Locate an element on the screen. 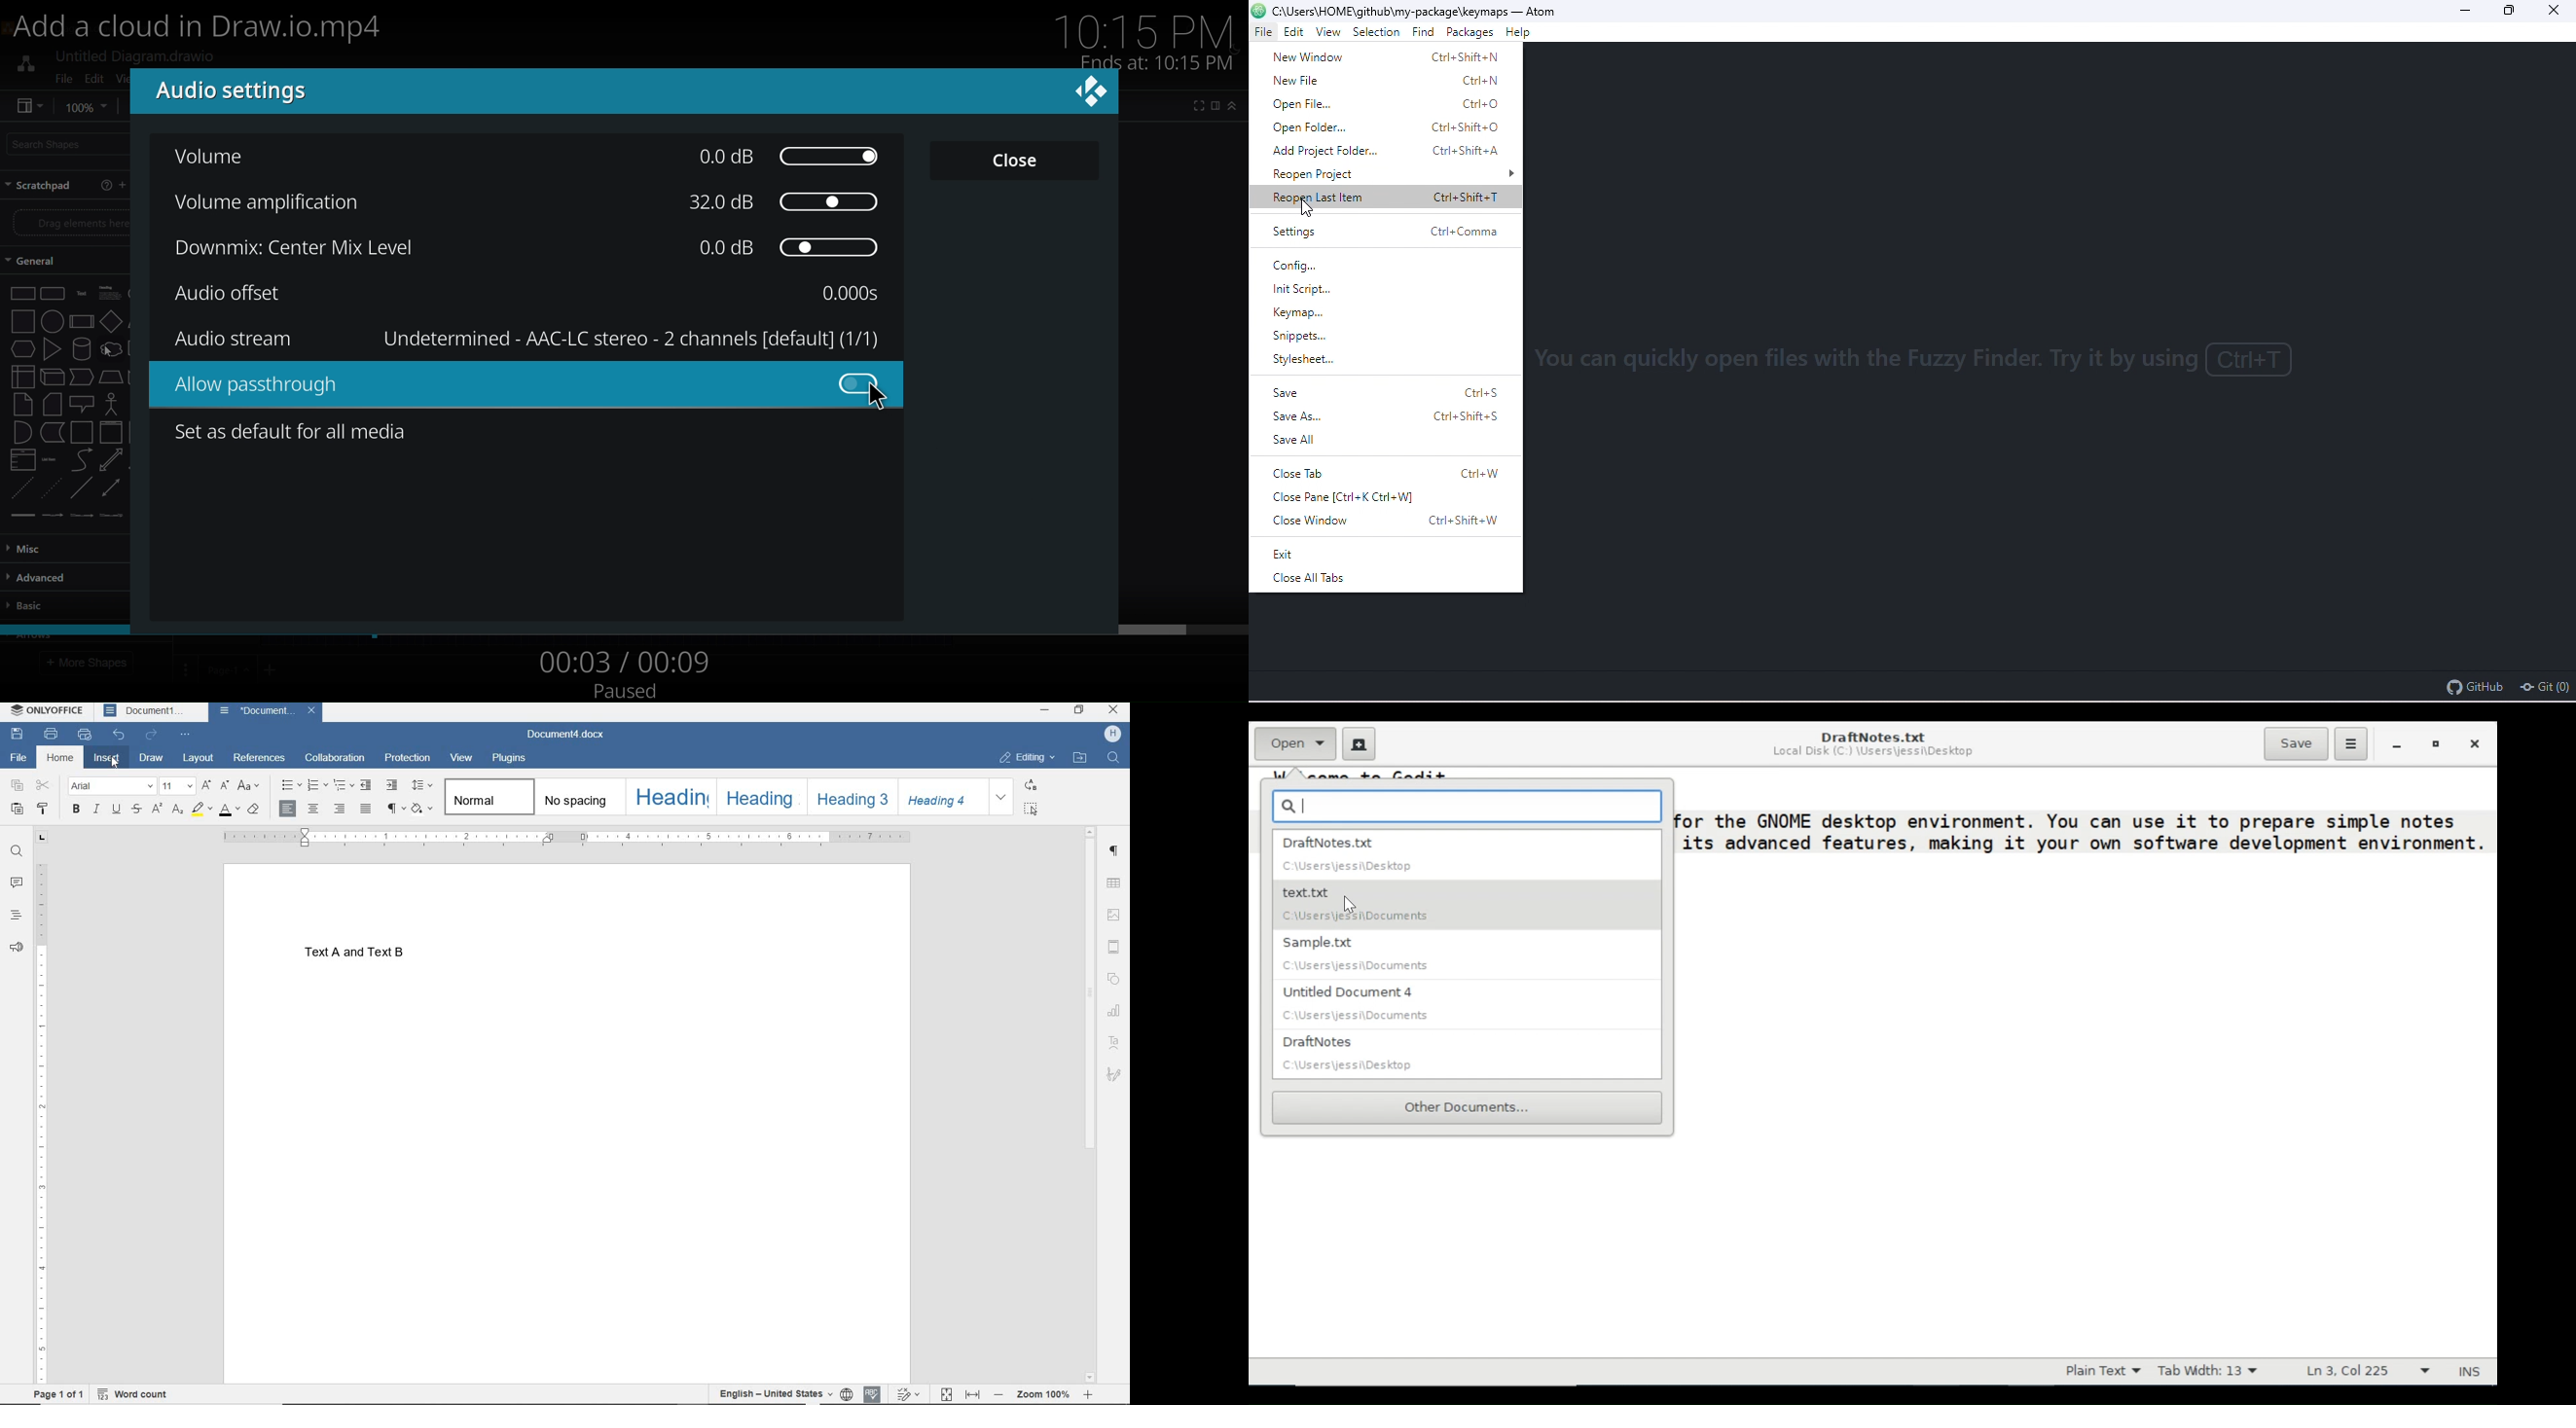 The image size is (2576, 1428). set as default for all media is located at coordinates (293, 431).